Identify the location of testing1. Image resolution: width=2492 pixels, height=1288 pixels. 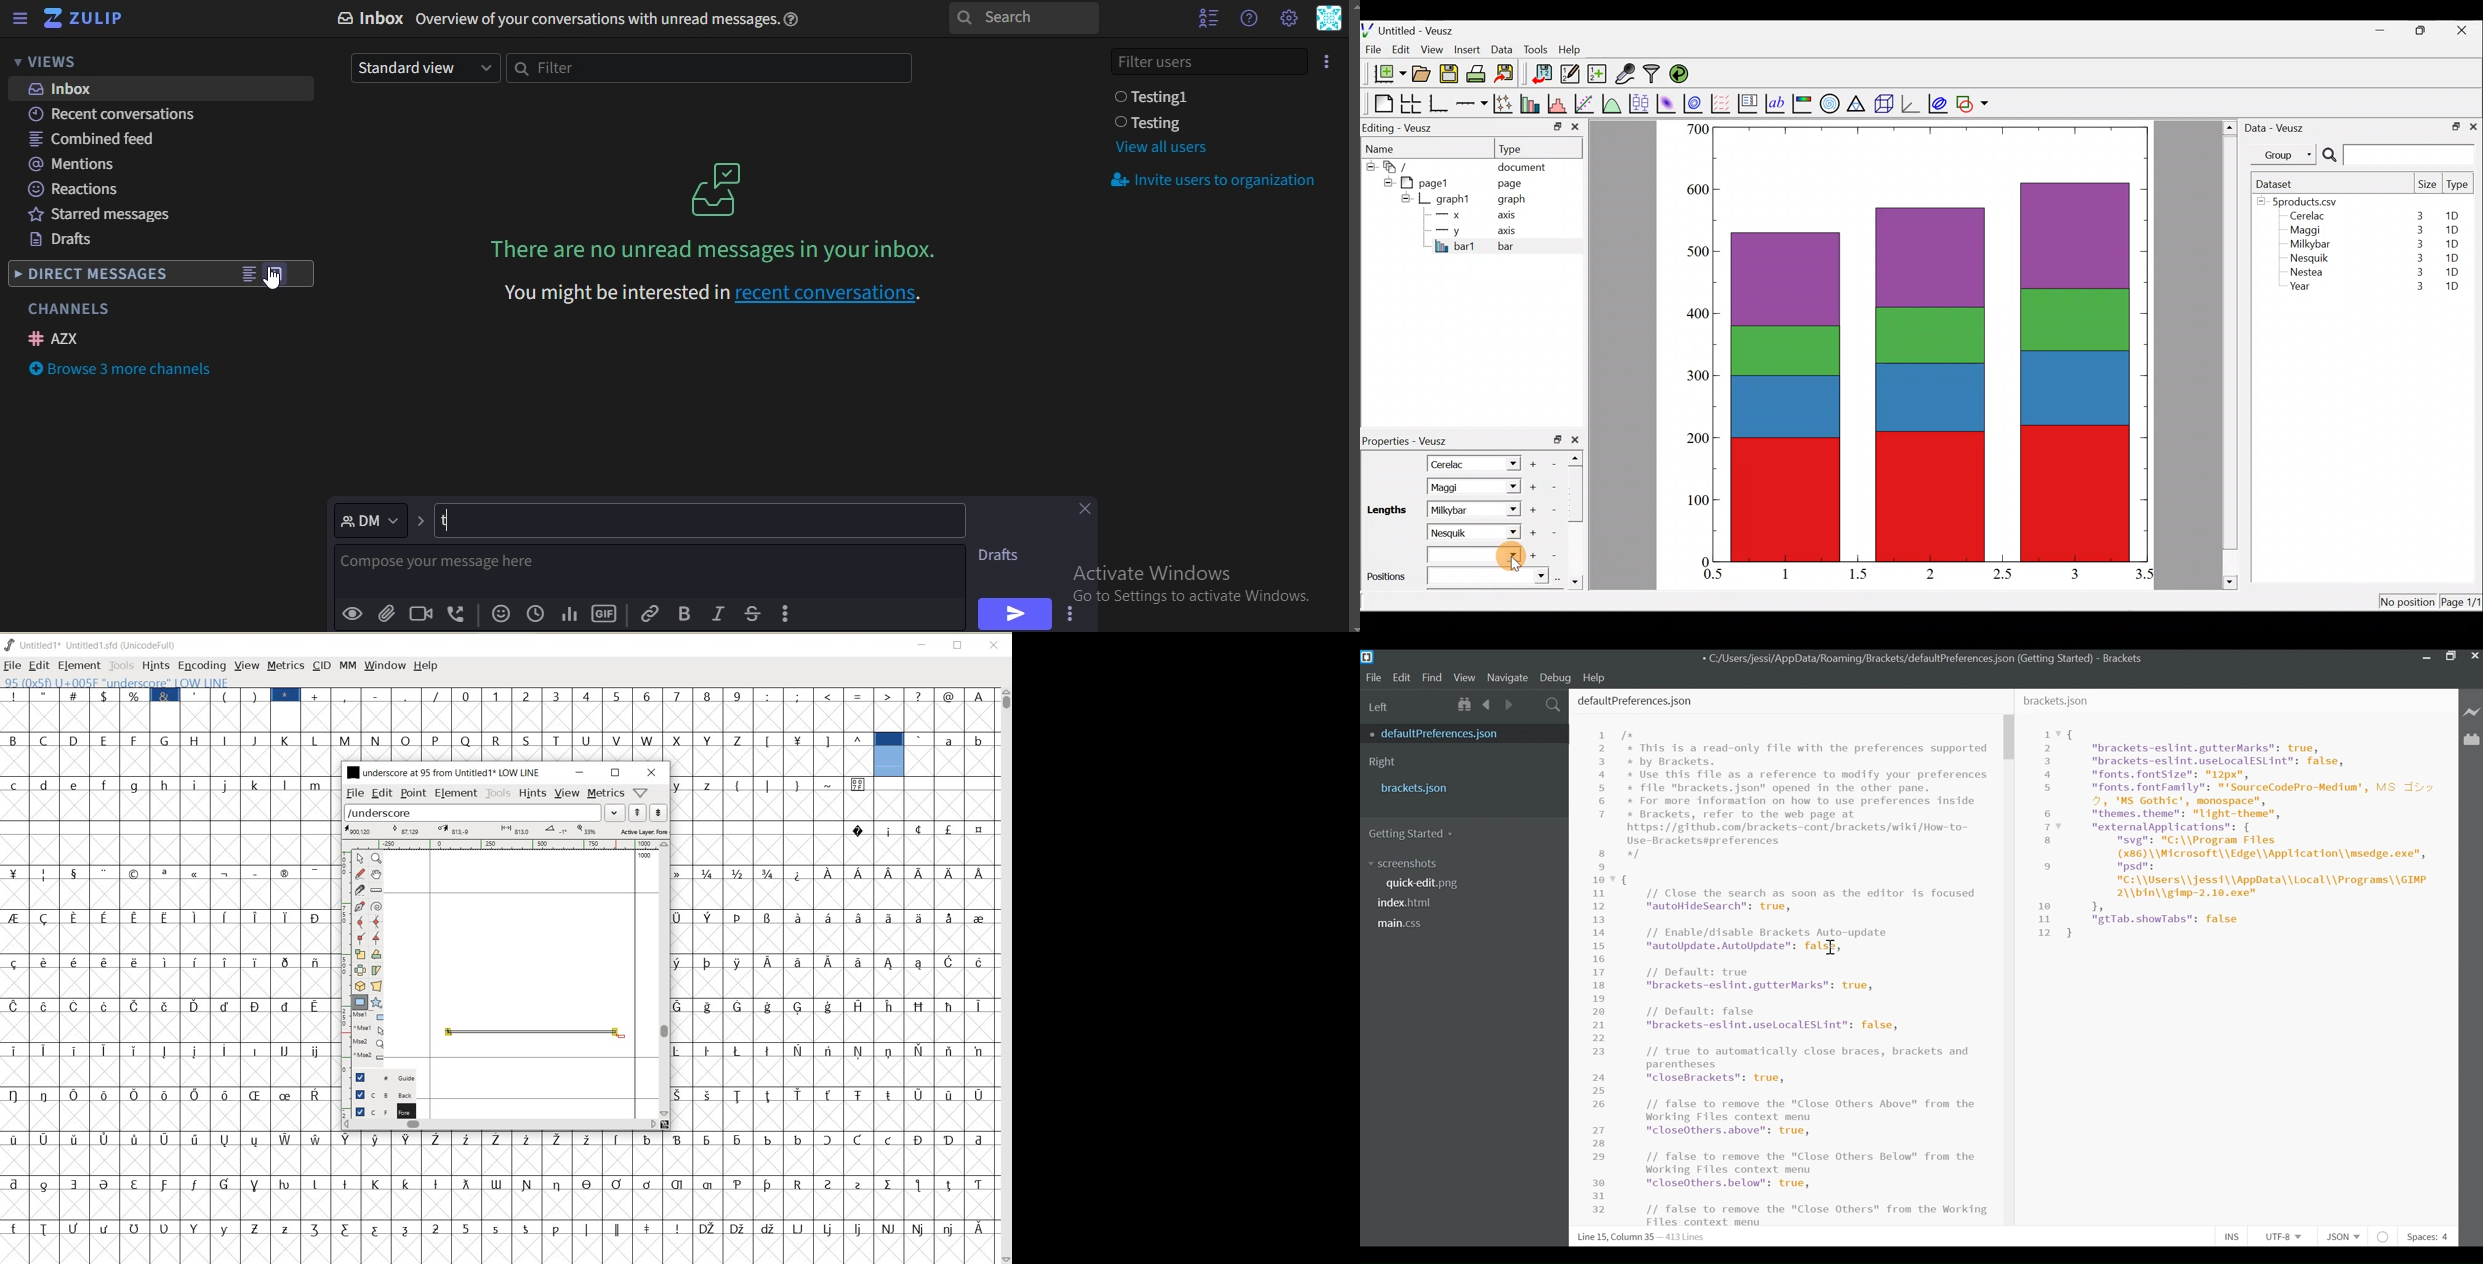
(1156, 97).